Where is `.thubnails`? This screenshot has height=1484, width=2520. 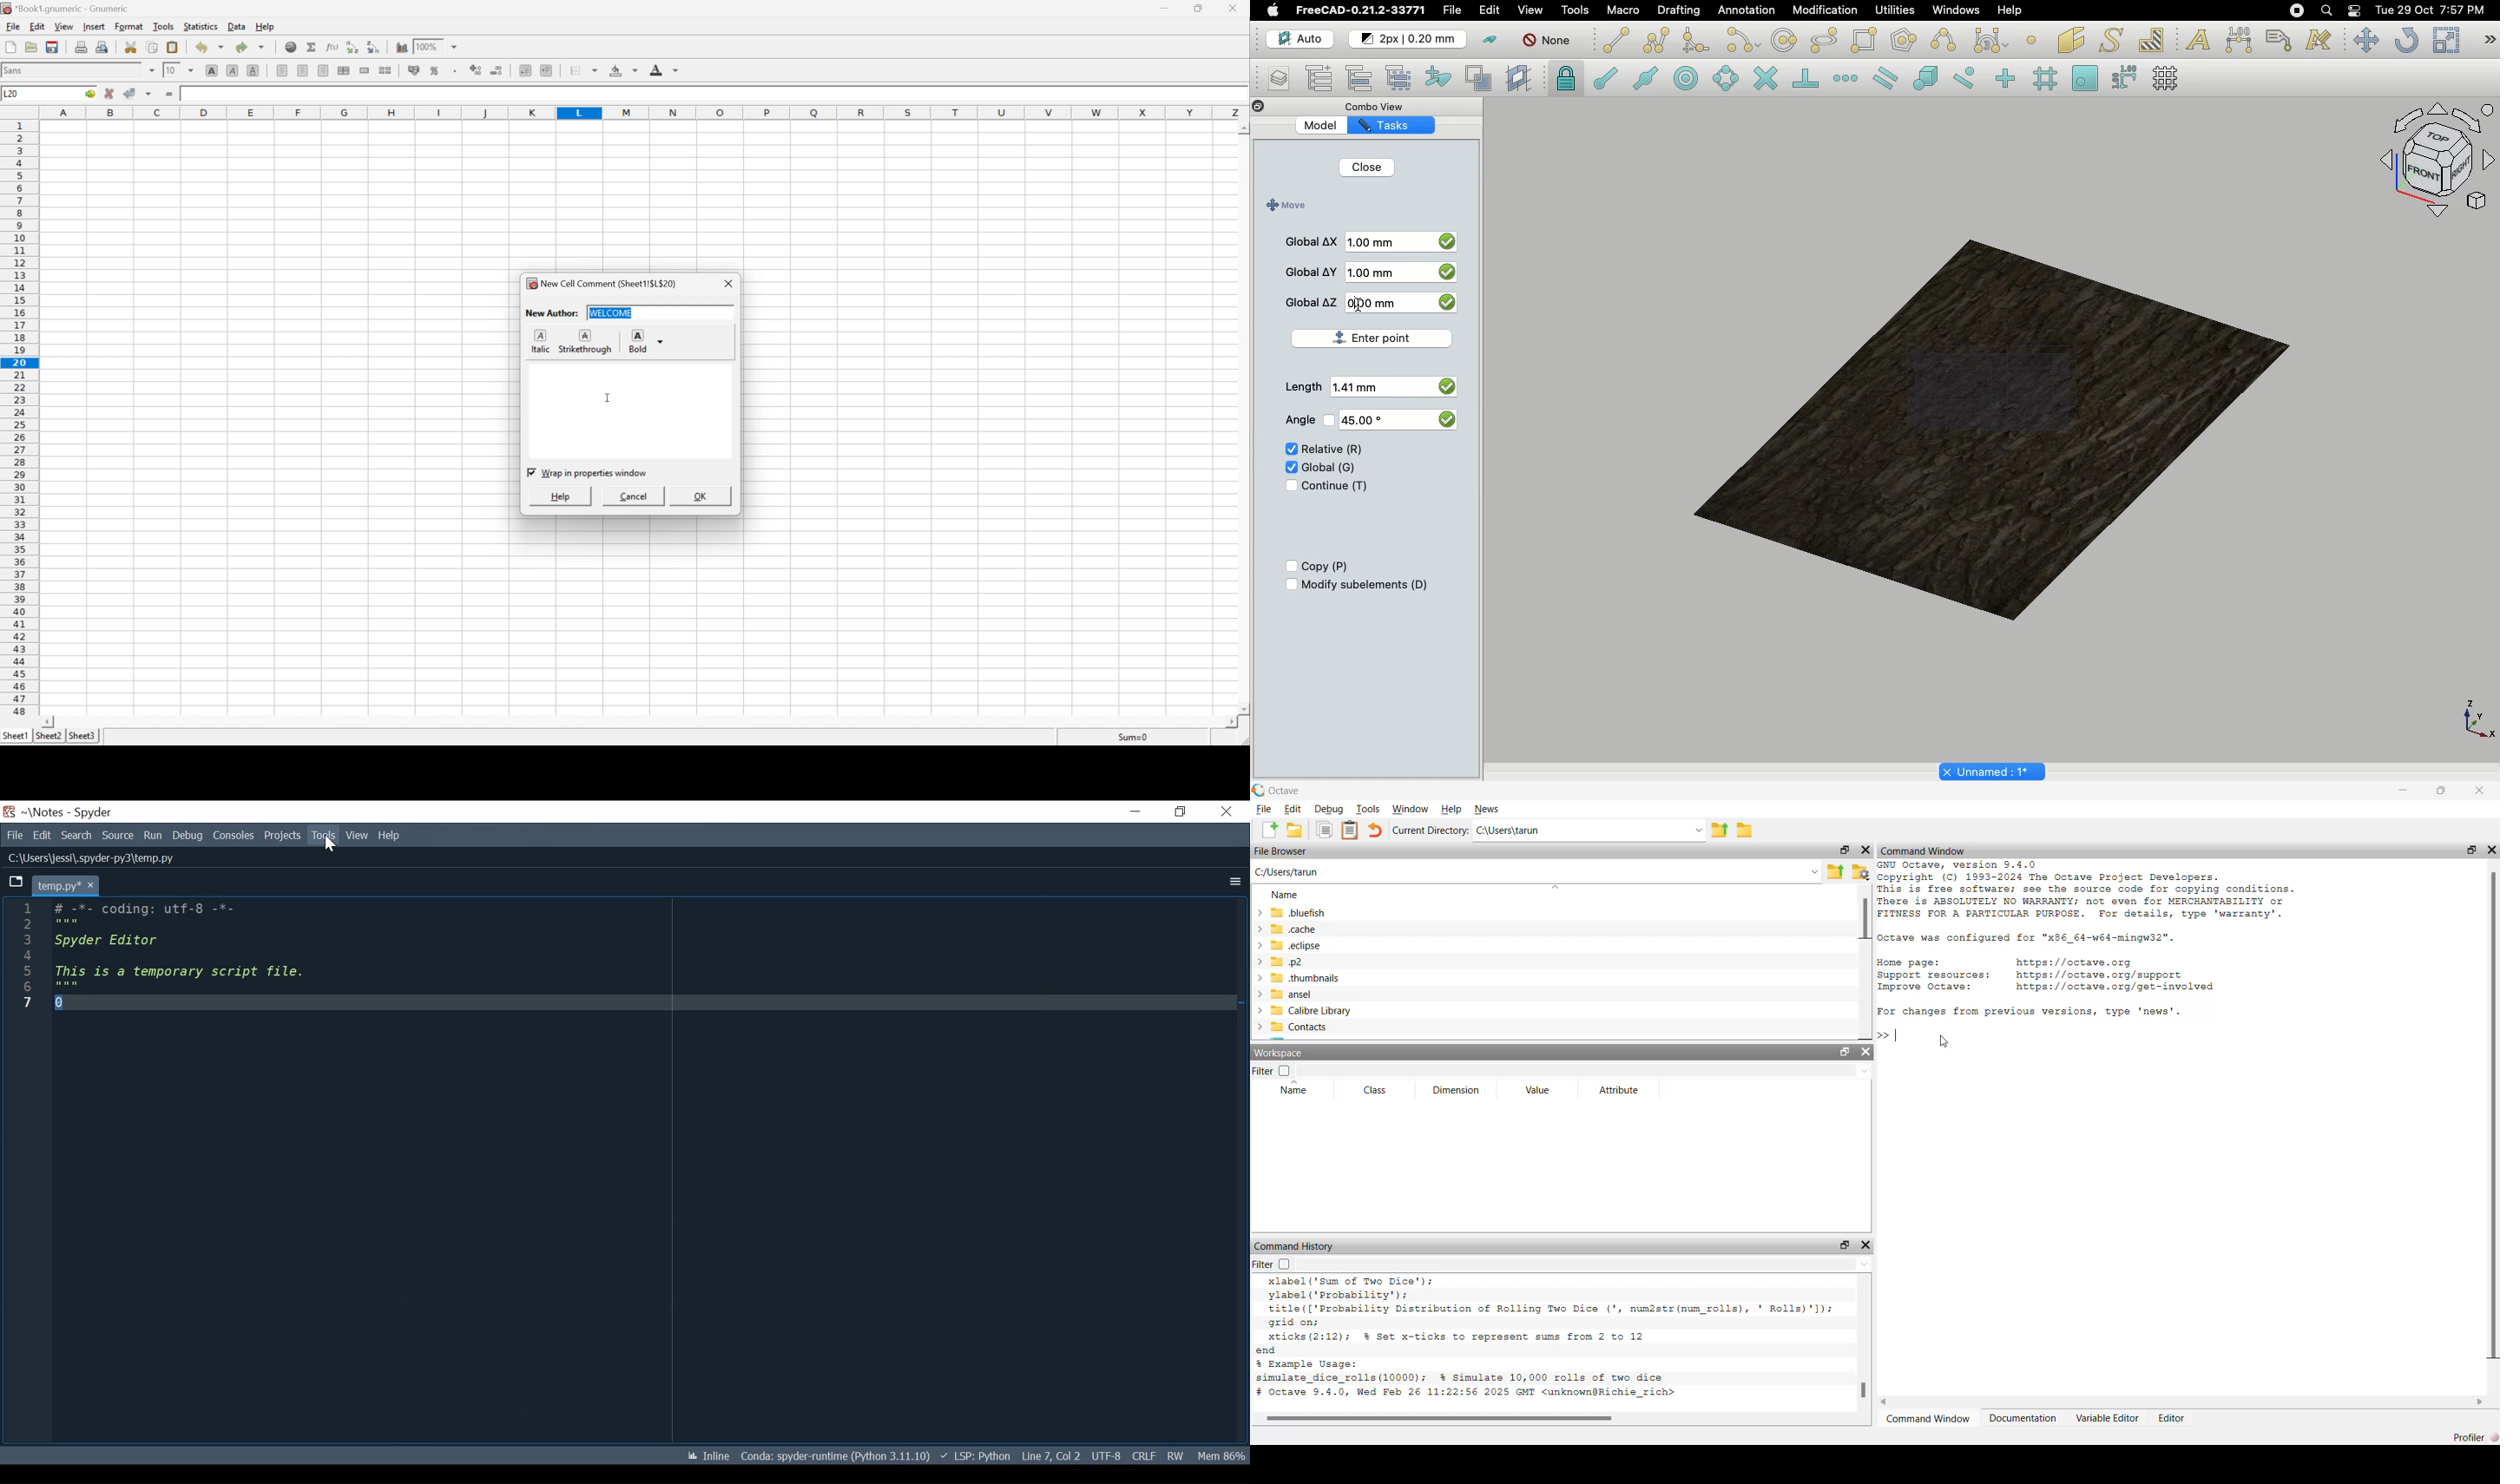 .thubnails is located at coordinates (1297, 978).